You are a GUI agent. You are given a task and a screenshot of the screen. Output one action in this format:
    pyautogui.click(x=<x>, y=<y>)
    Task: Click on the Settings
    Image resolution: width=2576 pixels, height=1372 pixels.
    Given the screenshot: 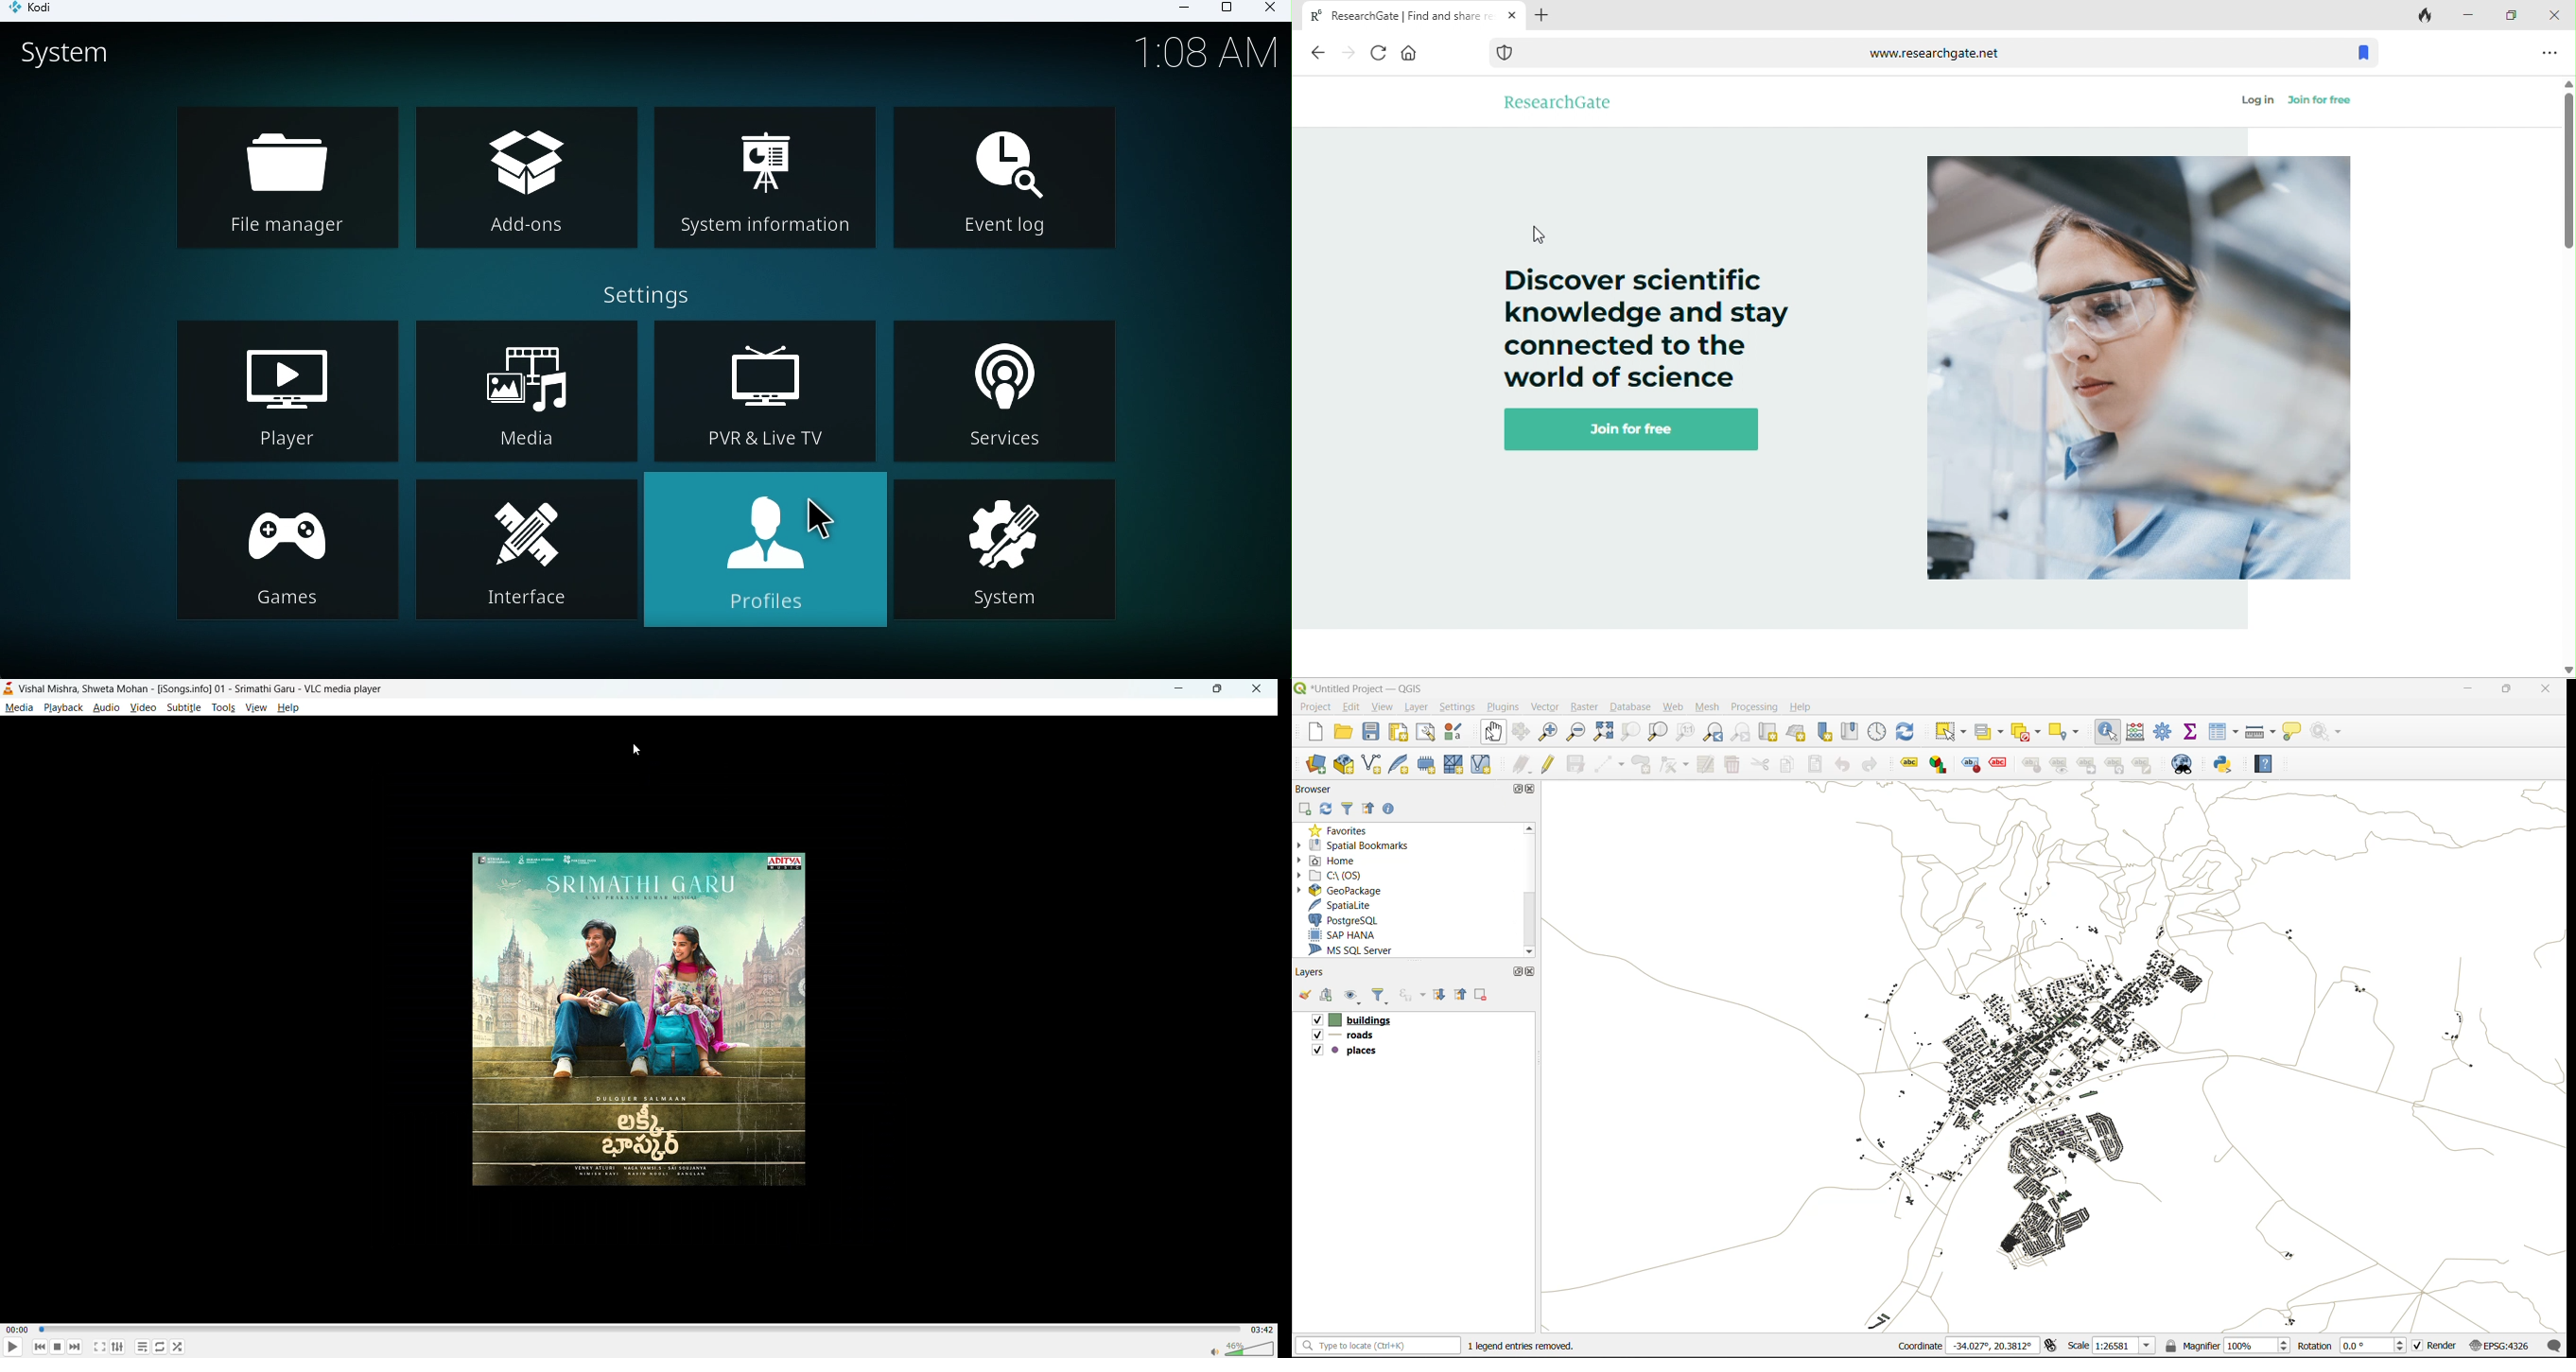 What is the action you would take?
    pyautogui.click(x=653, y=289)
    